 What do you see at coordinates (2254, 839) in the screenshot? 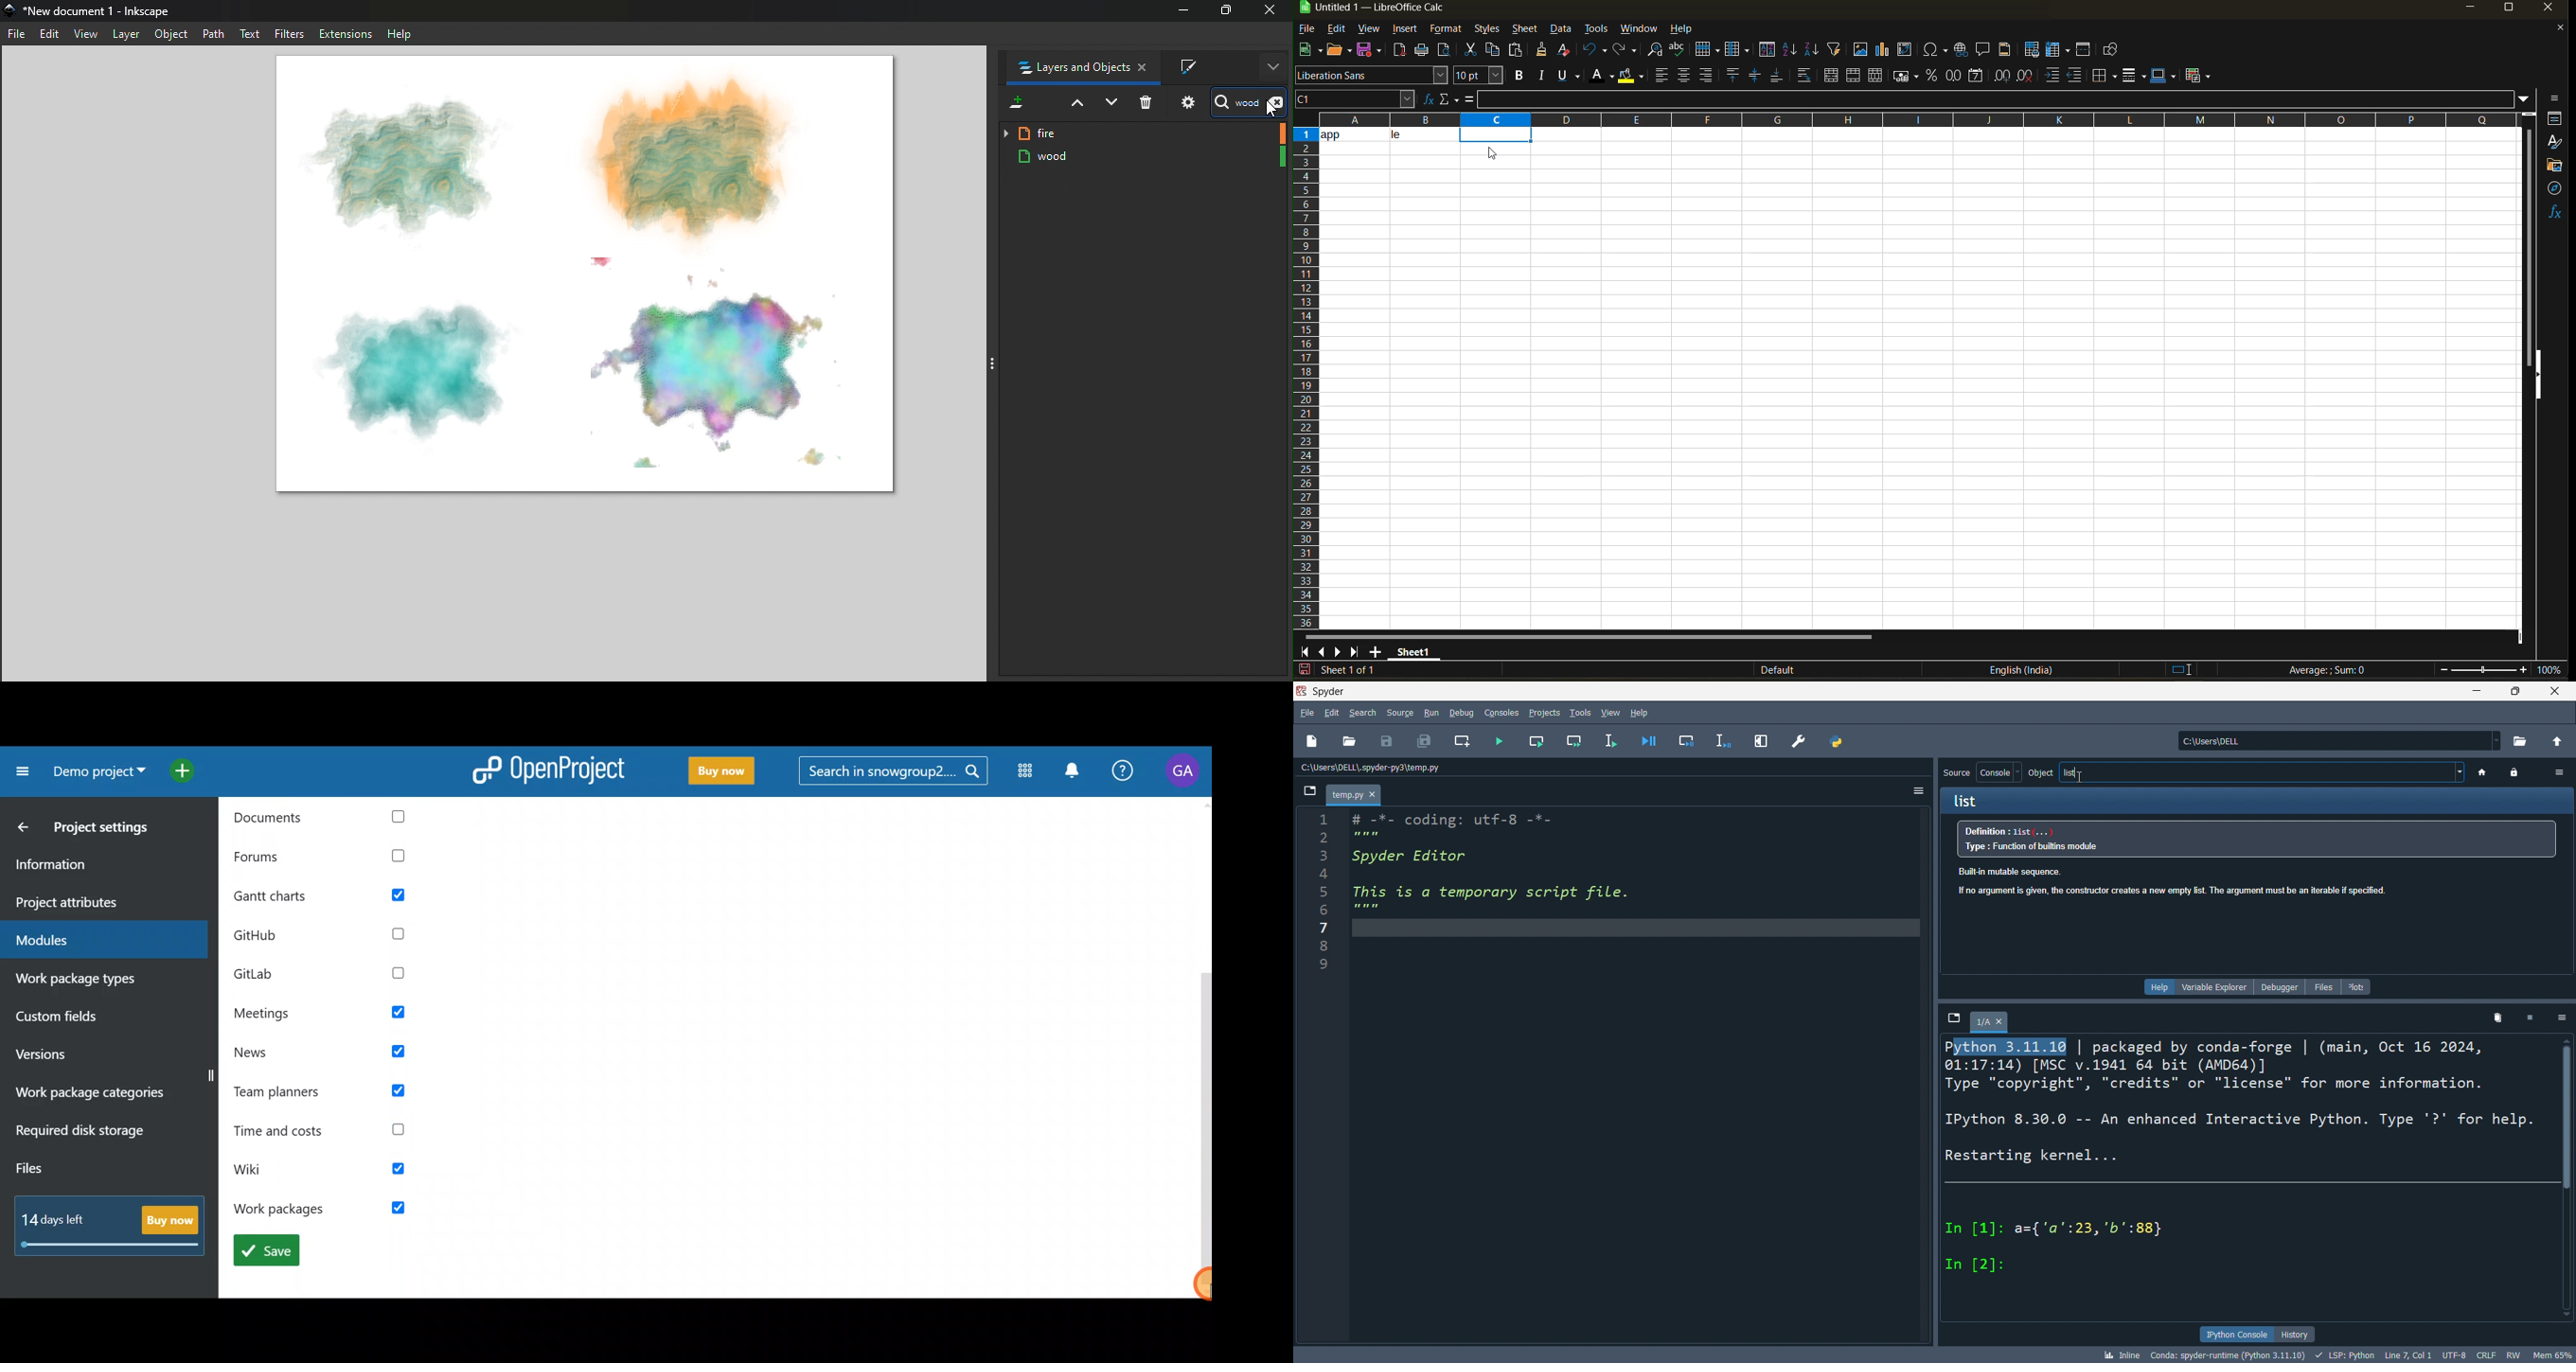
I see `Definition : 13st...
Type : Function of buitiins module` at bounding box center [2254, 839].